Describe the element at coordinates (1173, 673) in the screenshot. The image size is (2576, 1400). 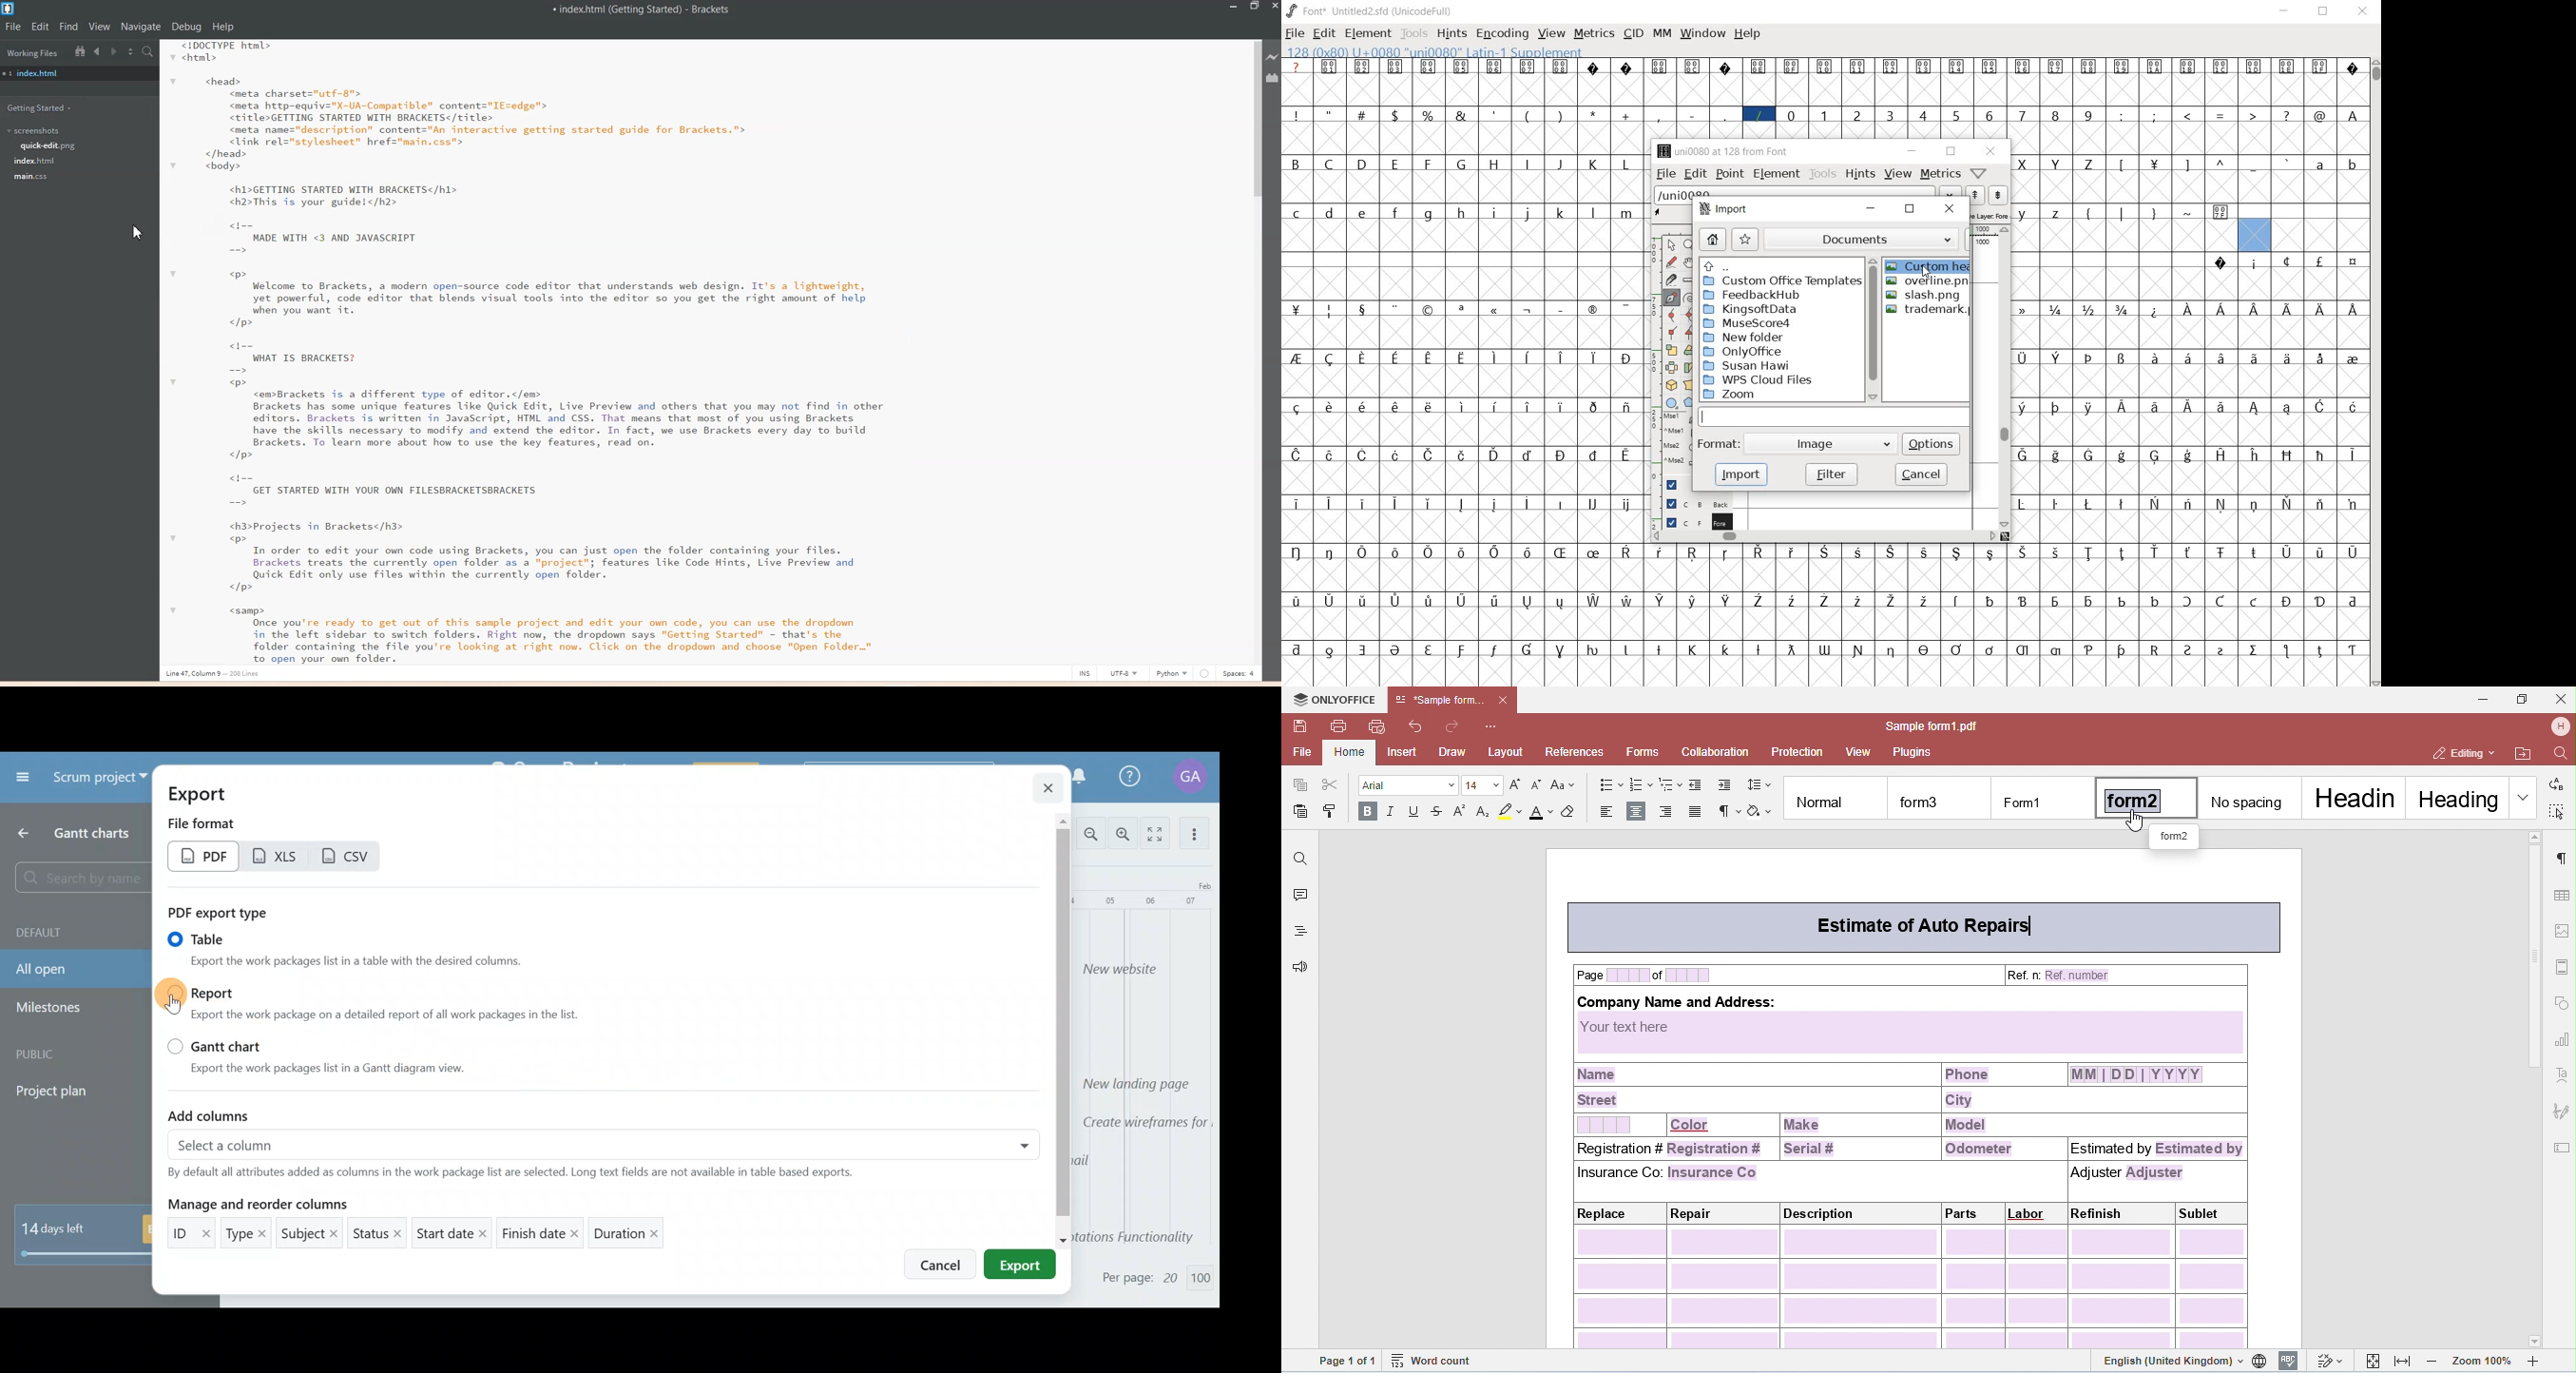
I see `Python` at that location.